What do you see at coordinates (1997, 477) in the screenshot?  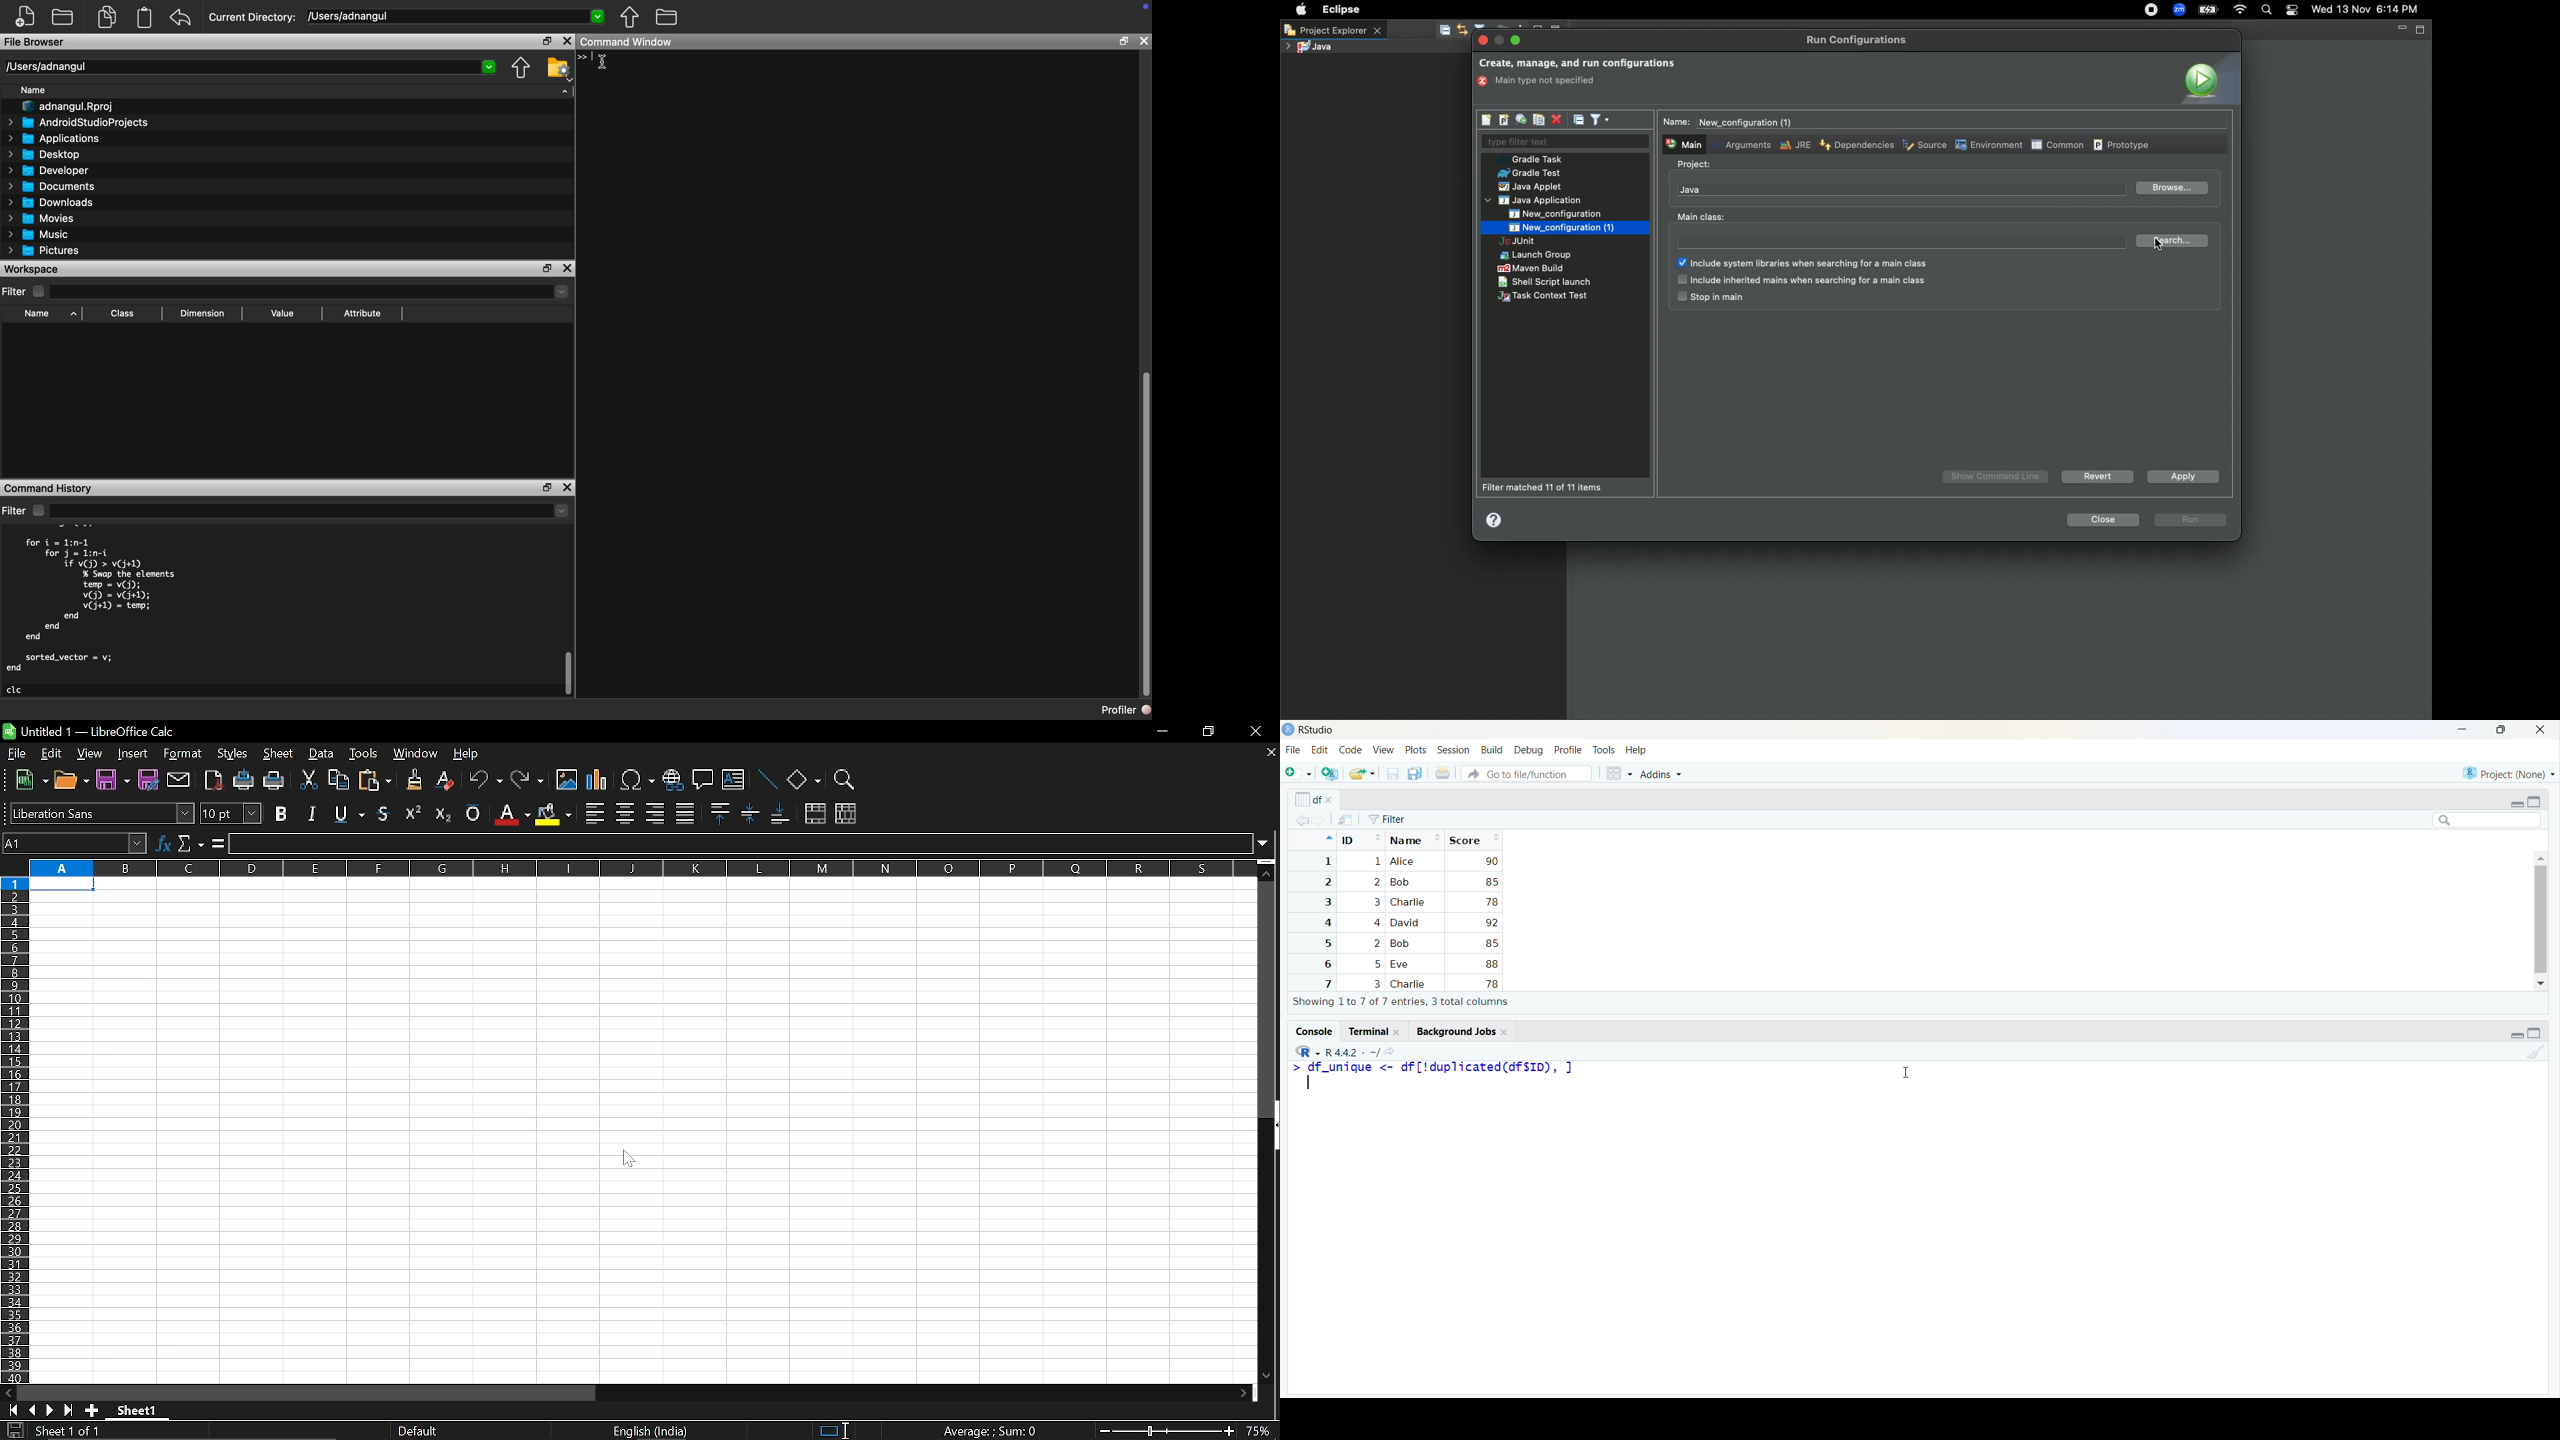 I see `Show Command Line` at bounding box center [1997, 477].